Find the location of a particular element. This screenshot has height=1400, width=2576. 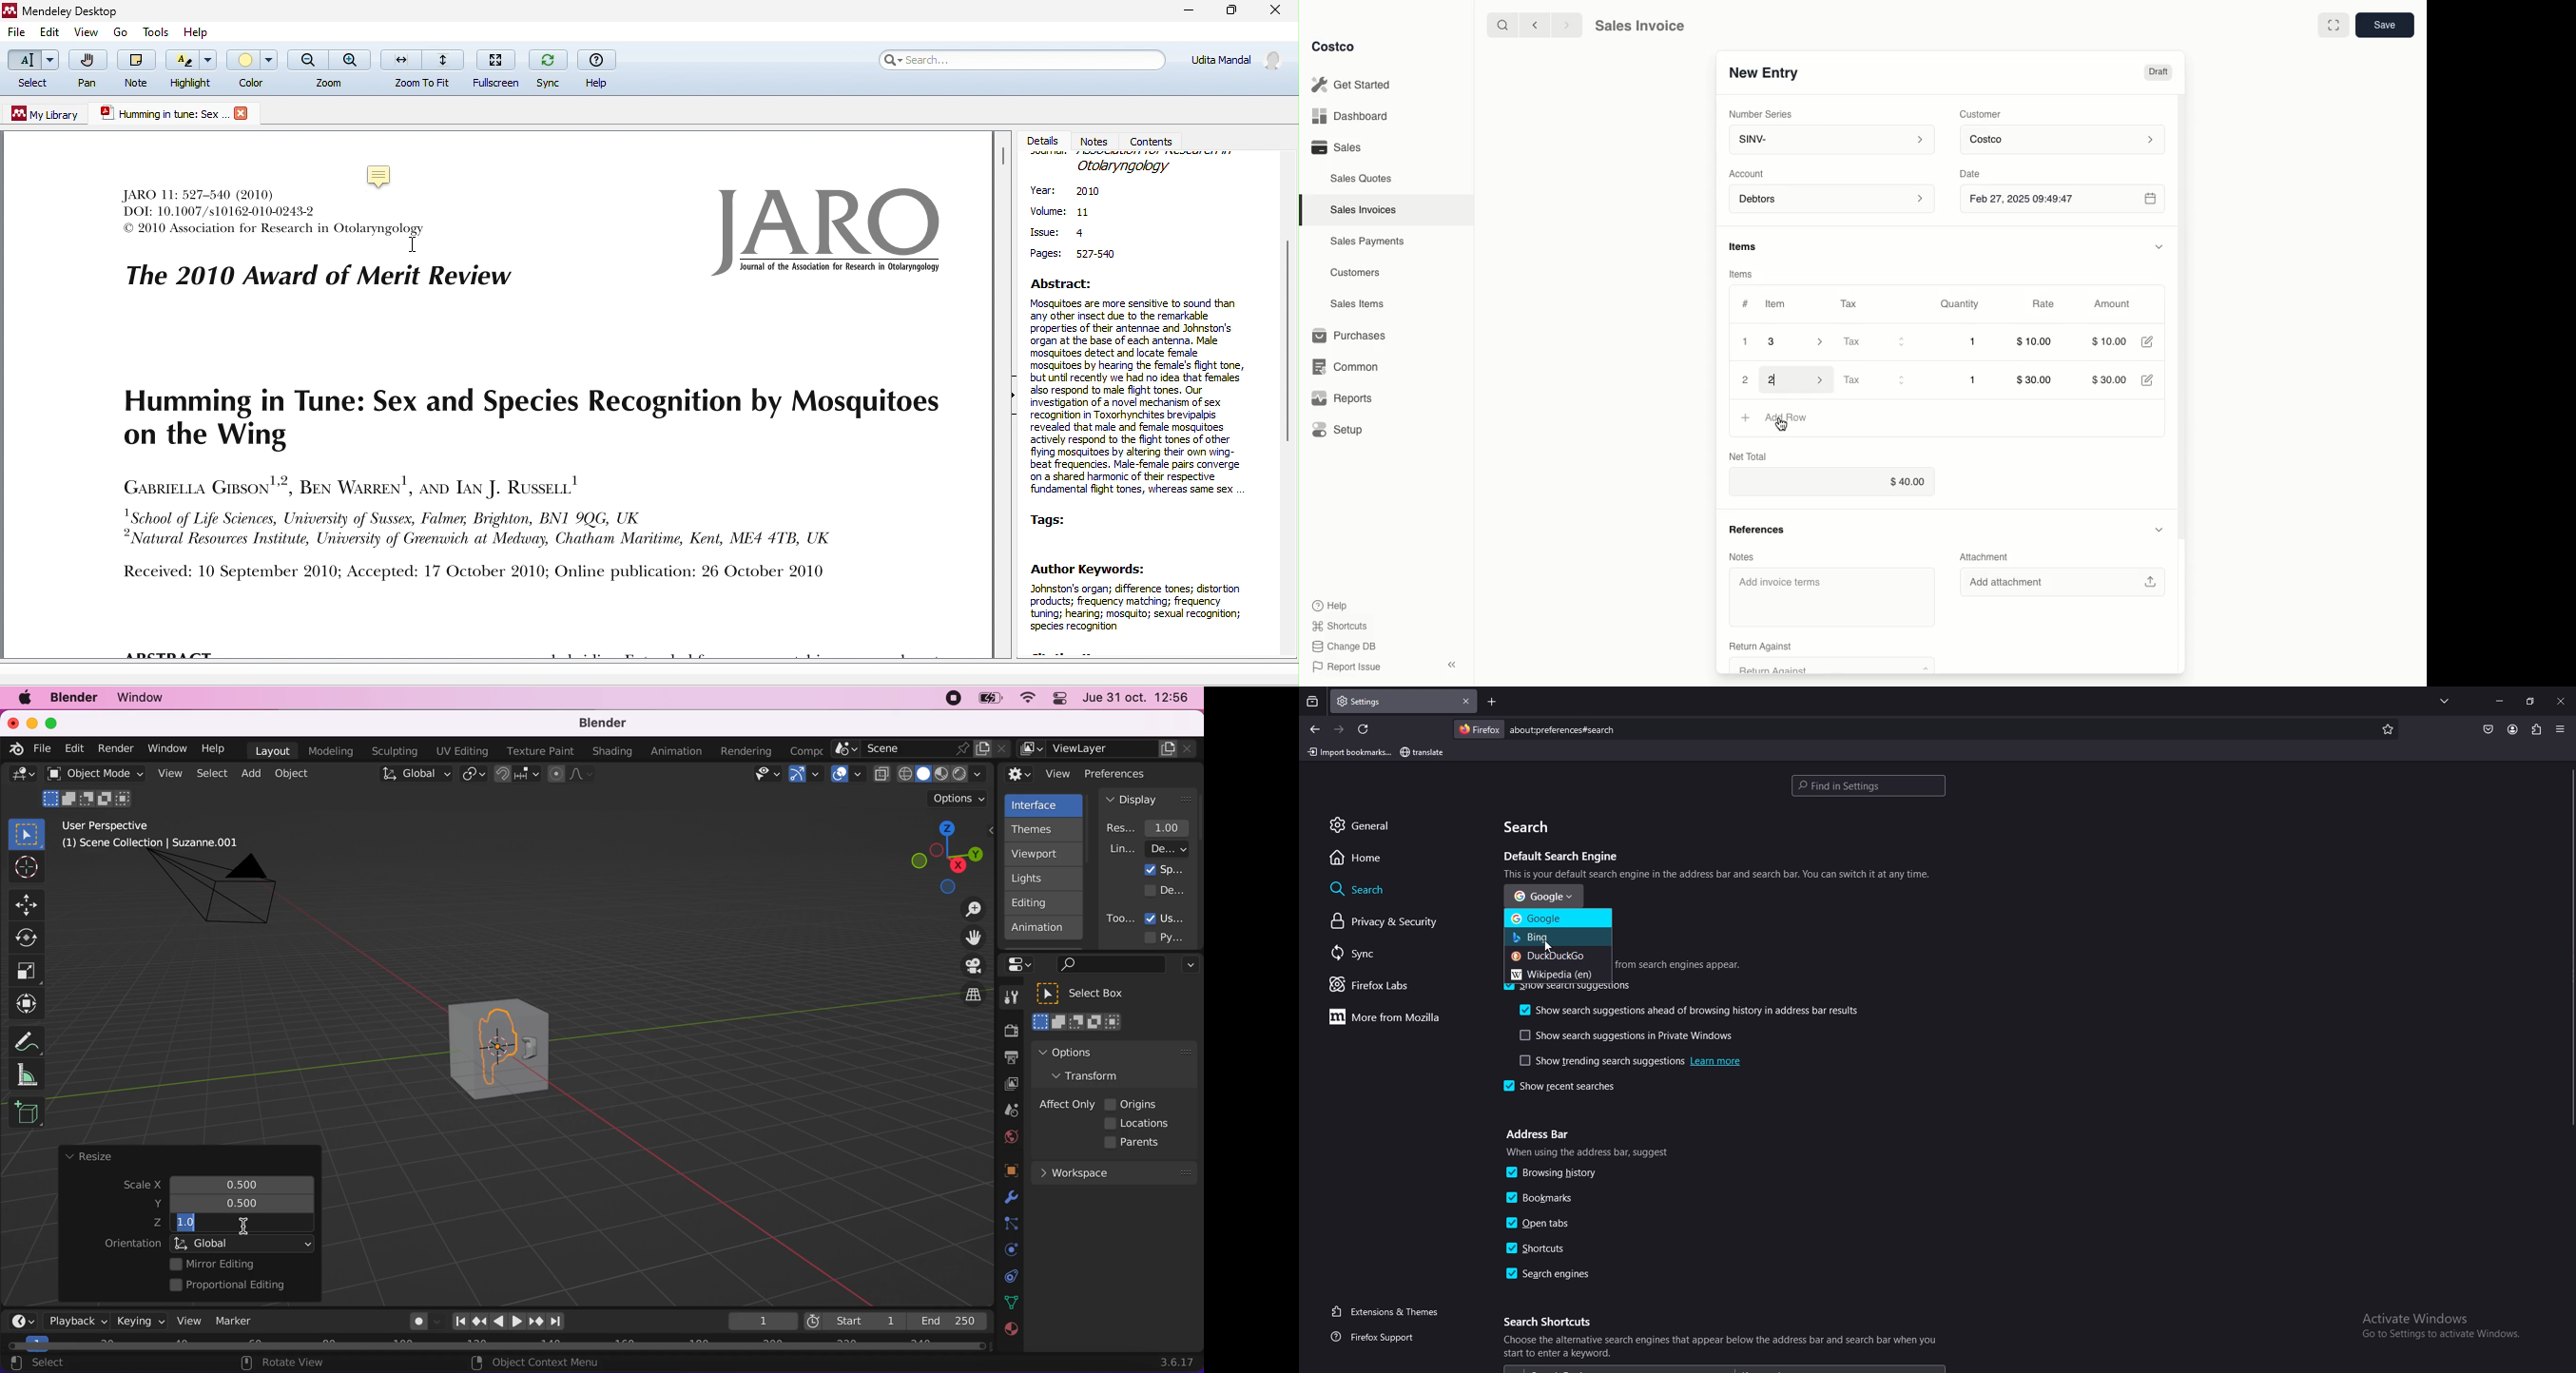

show recent searches is located at coordinates (1573, 1088).